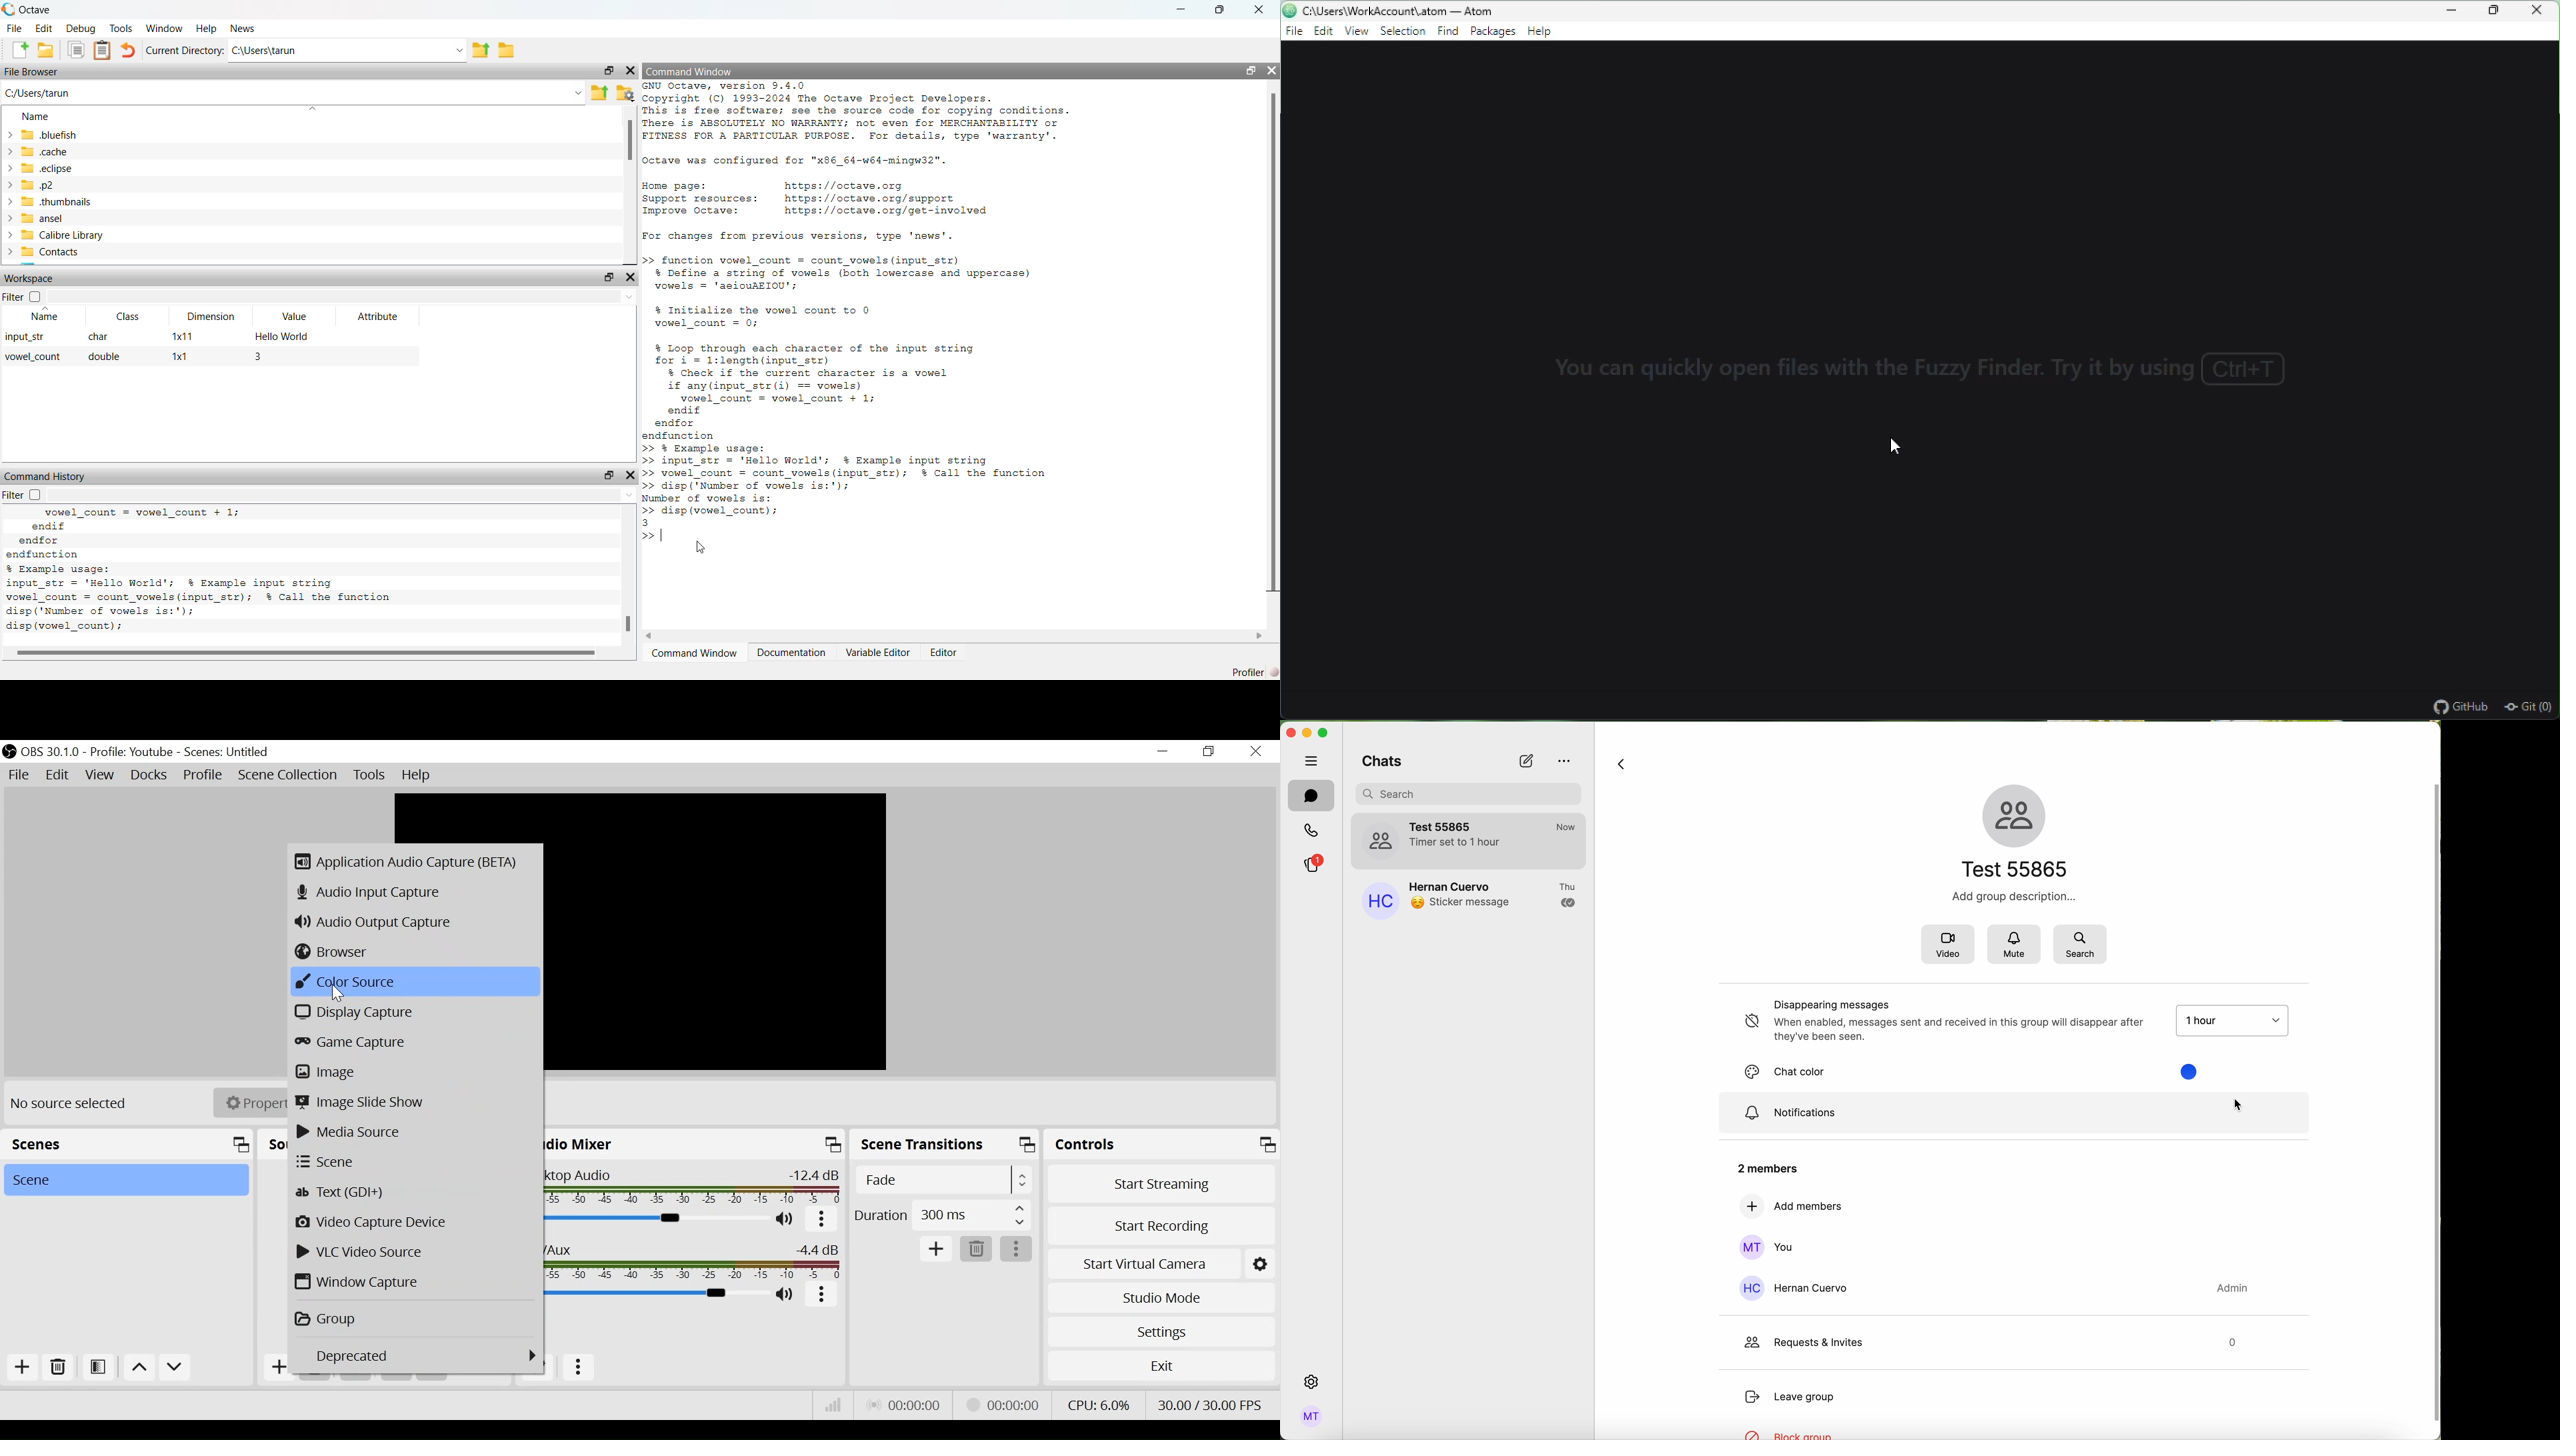 Image resolution: width=2576 pixels, height=1456 pixels. Describe the element at coordinates (787, 1220) in the screenshot. I see `(un)mute` at that location.